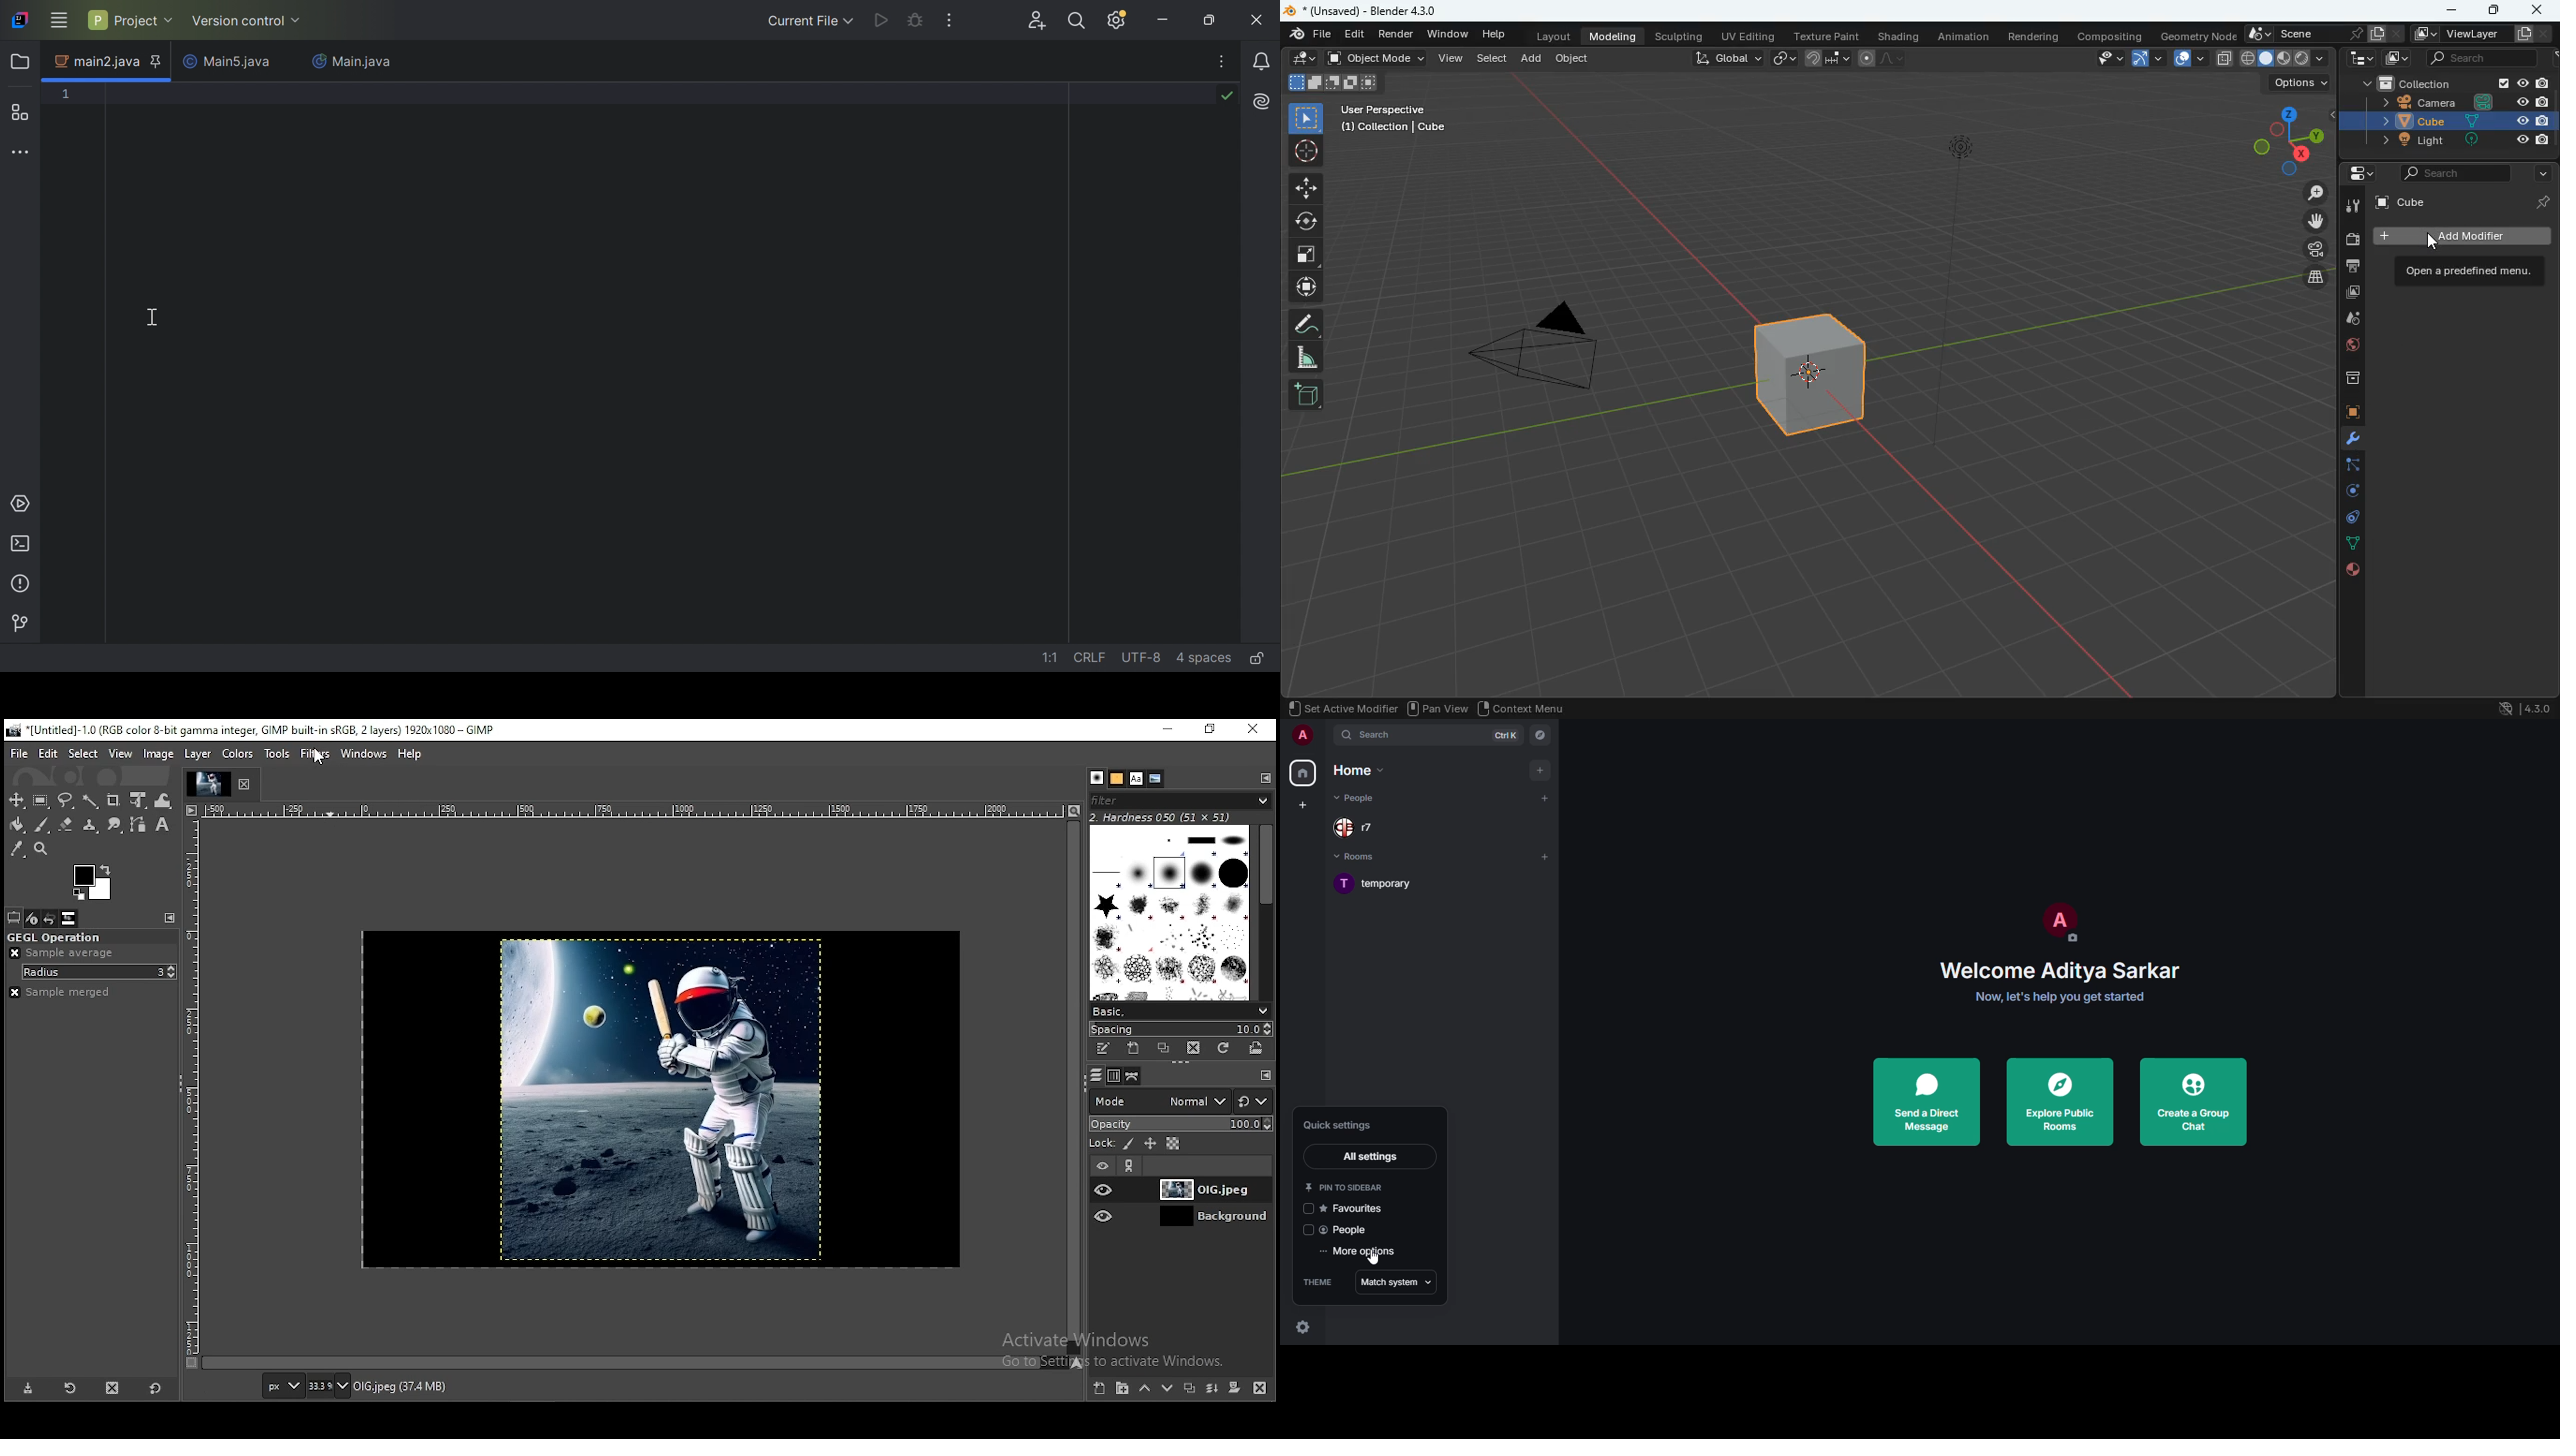  I want to click on layer mode, so click(1160, 1101).